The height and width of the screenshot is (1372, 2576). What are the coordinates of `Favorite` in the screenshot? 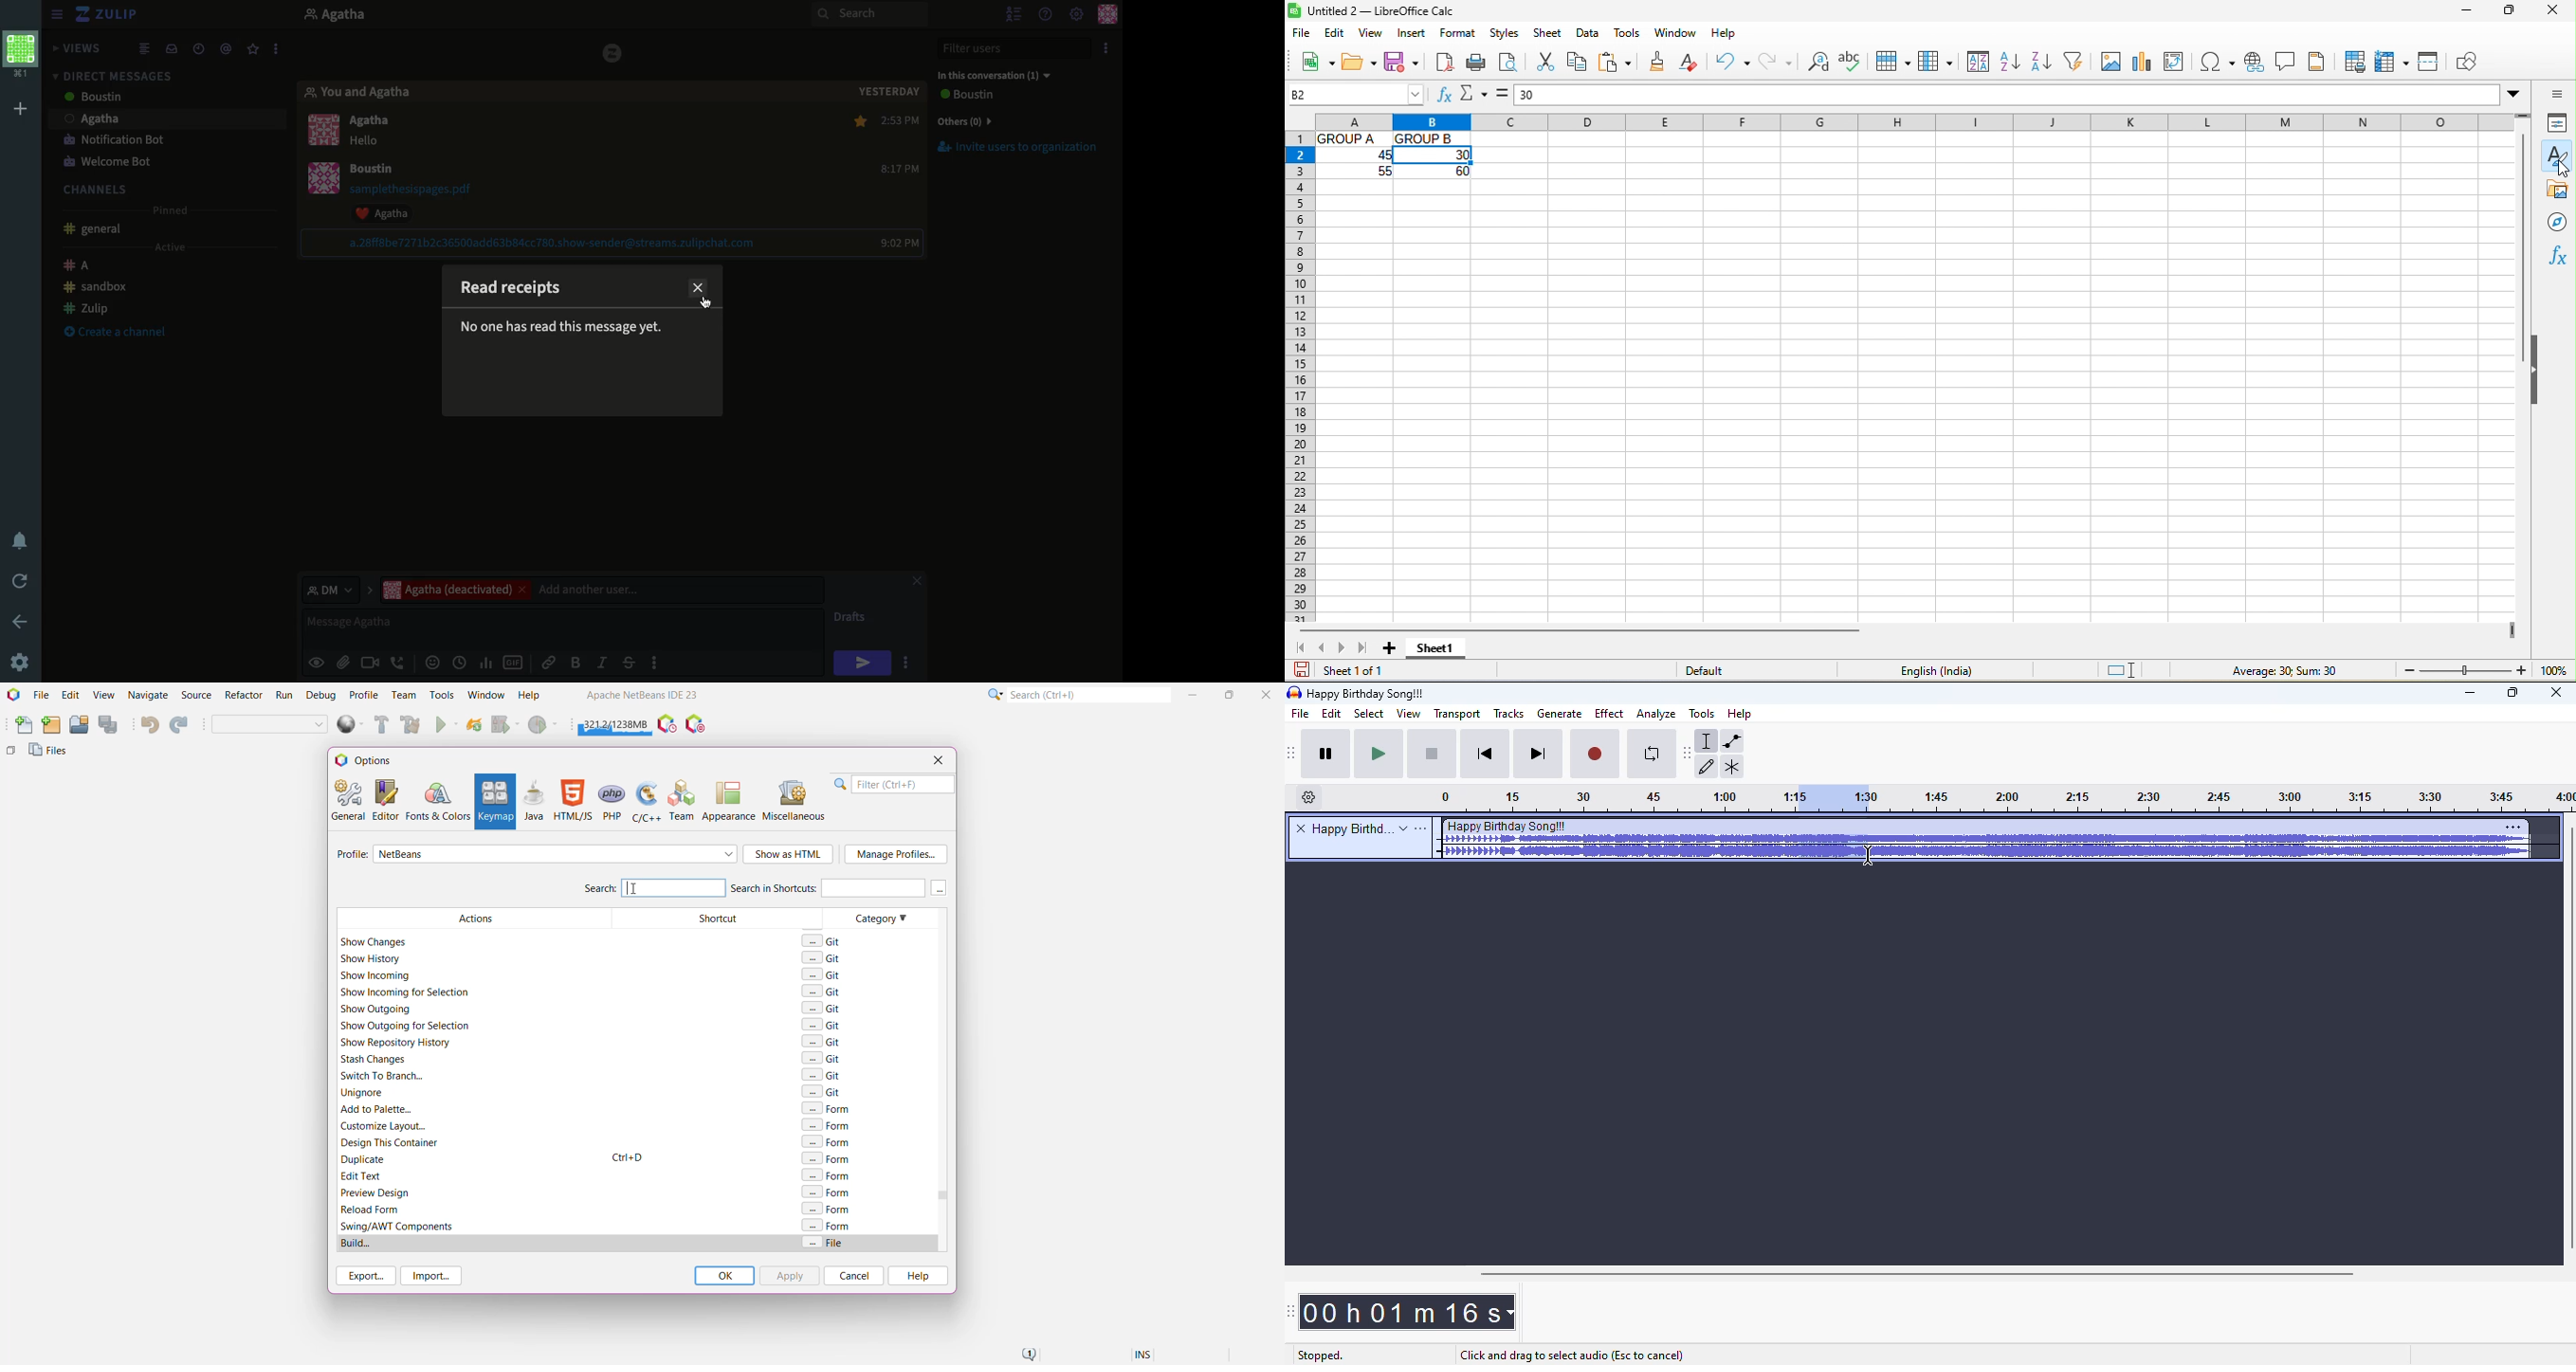 It's located at (254, 50).